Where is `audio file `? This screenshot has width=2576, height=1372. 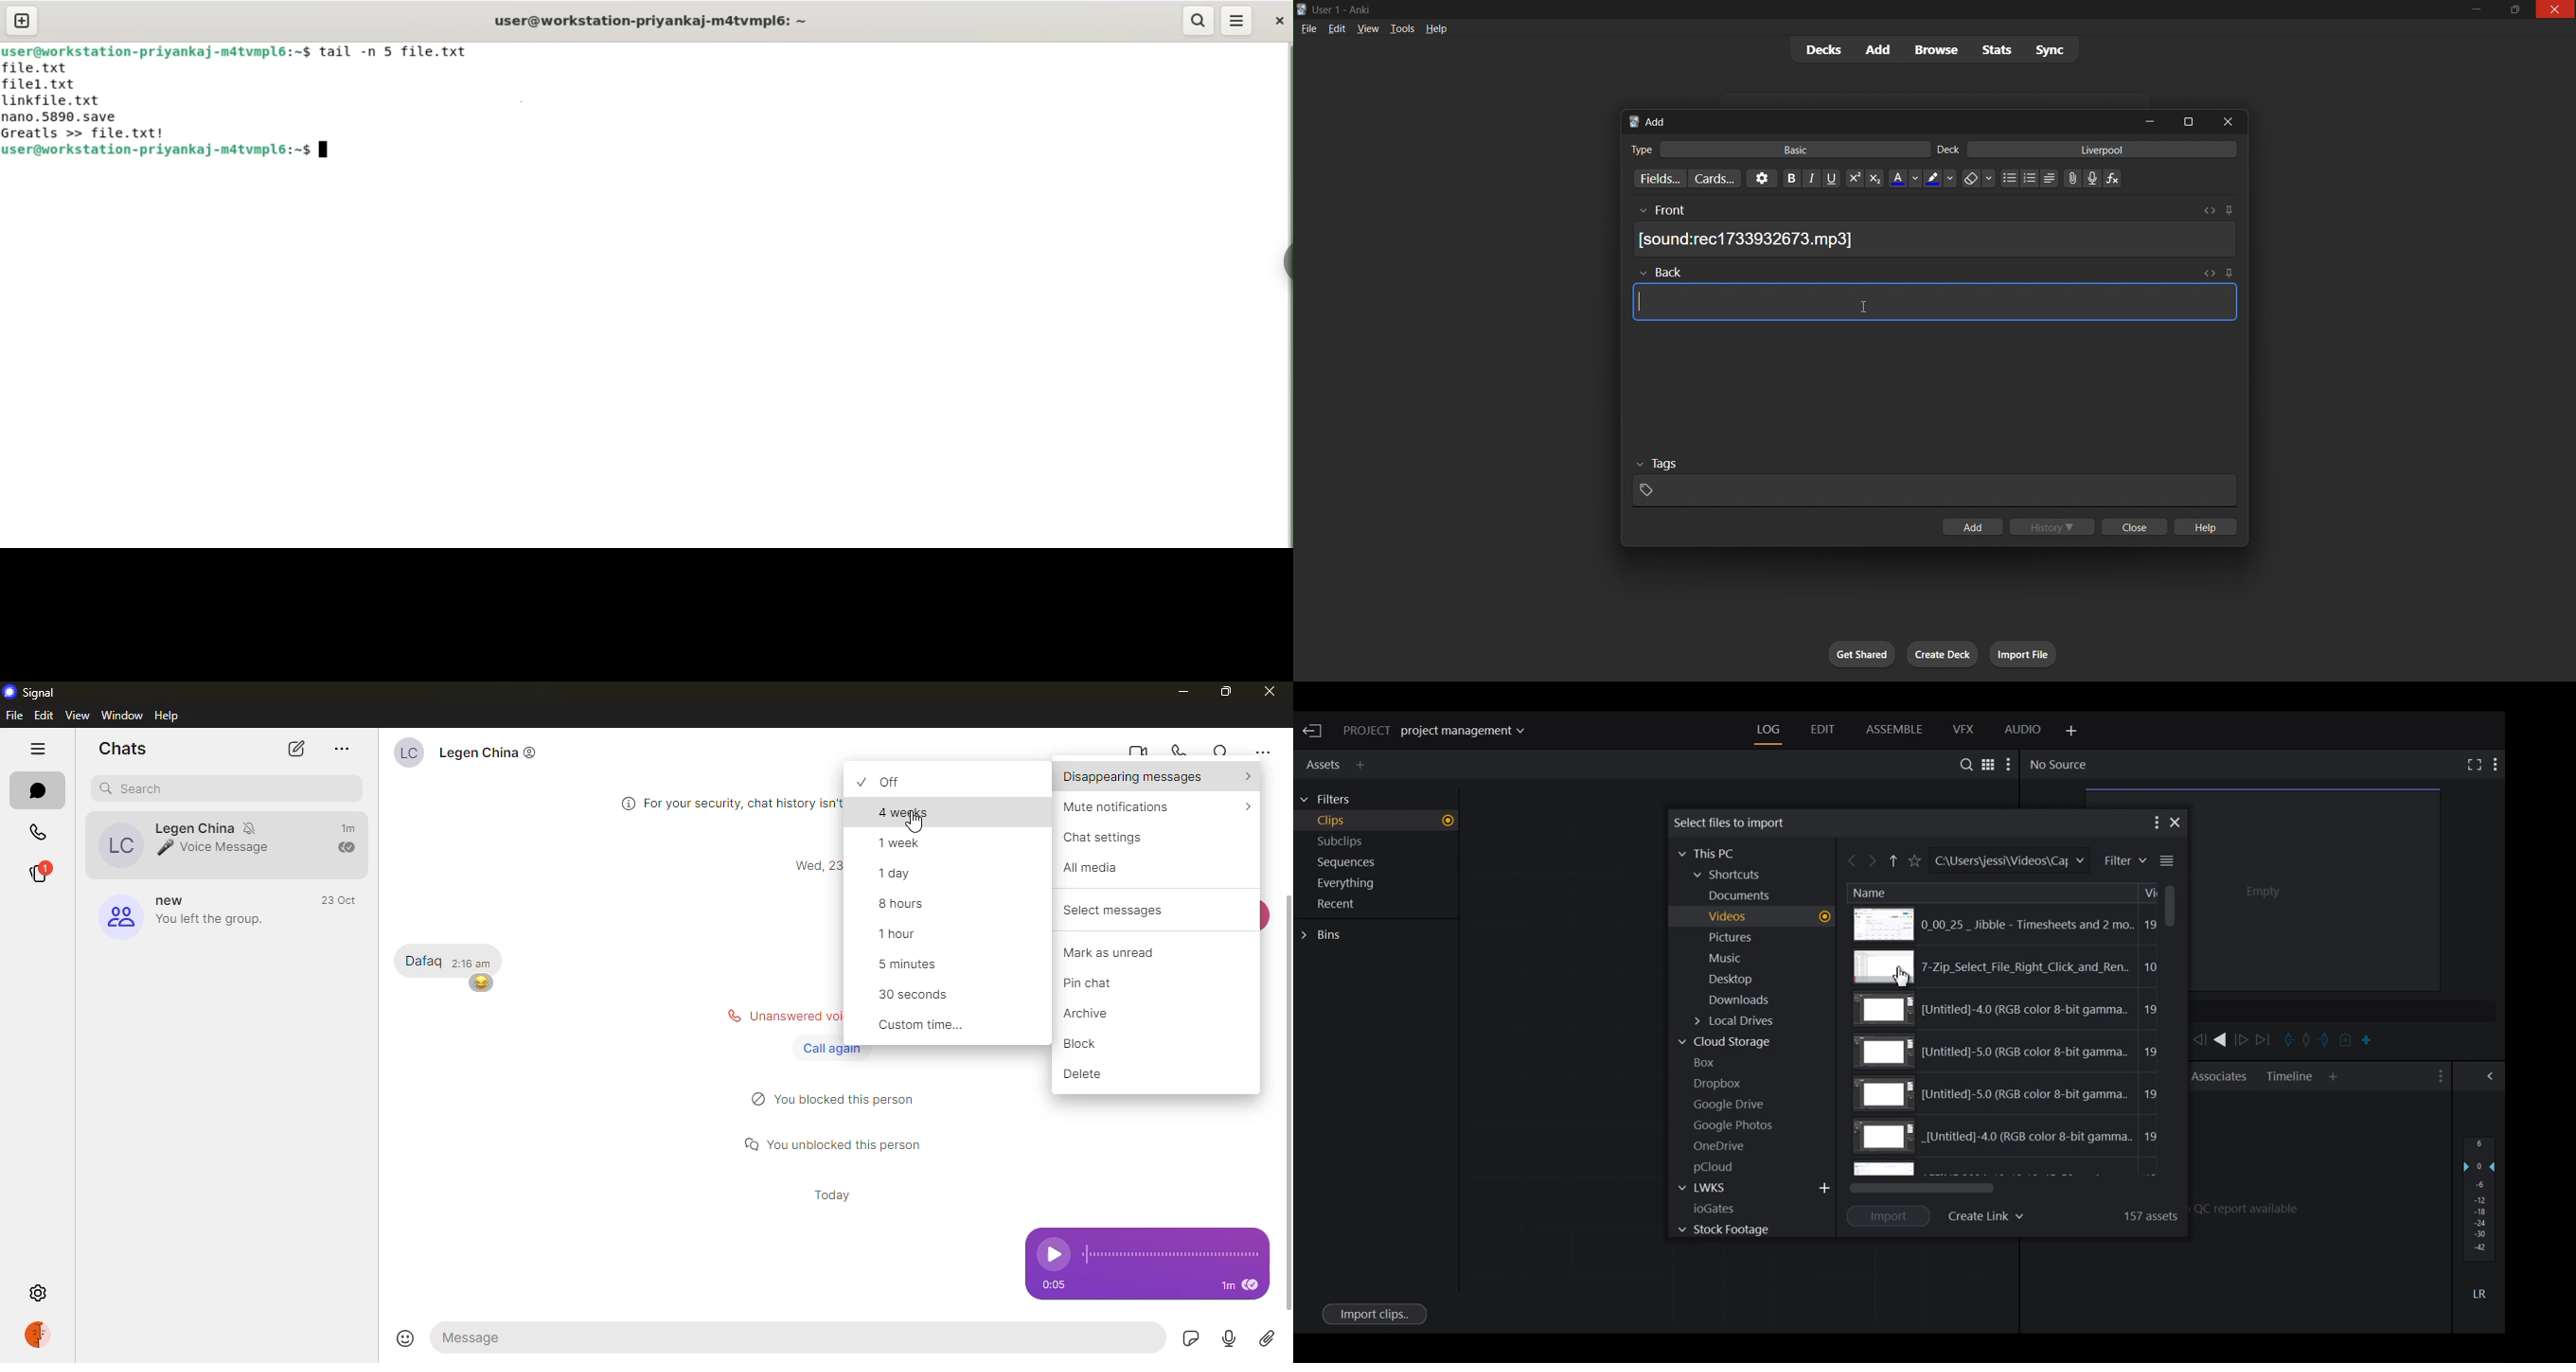
audio file  is located at coordinates (1939, 239).